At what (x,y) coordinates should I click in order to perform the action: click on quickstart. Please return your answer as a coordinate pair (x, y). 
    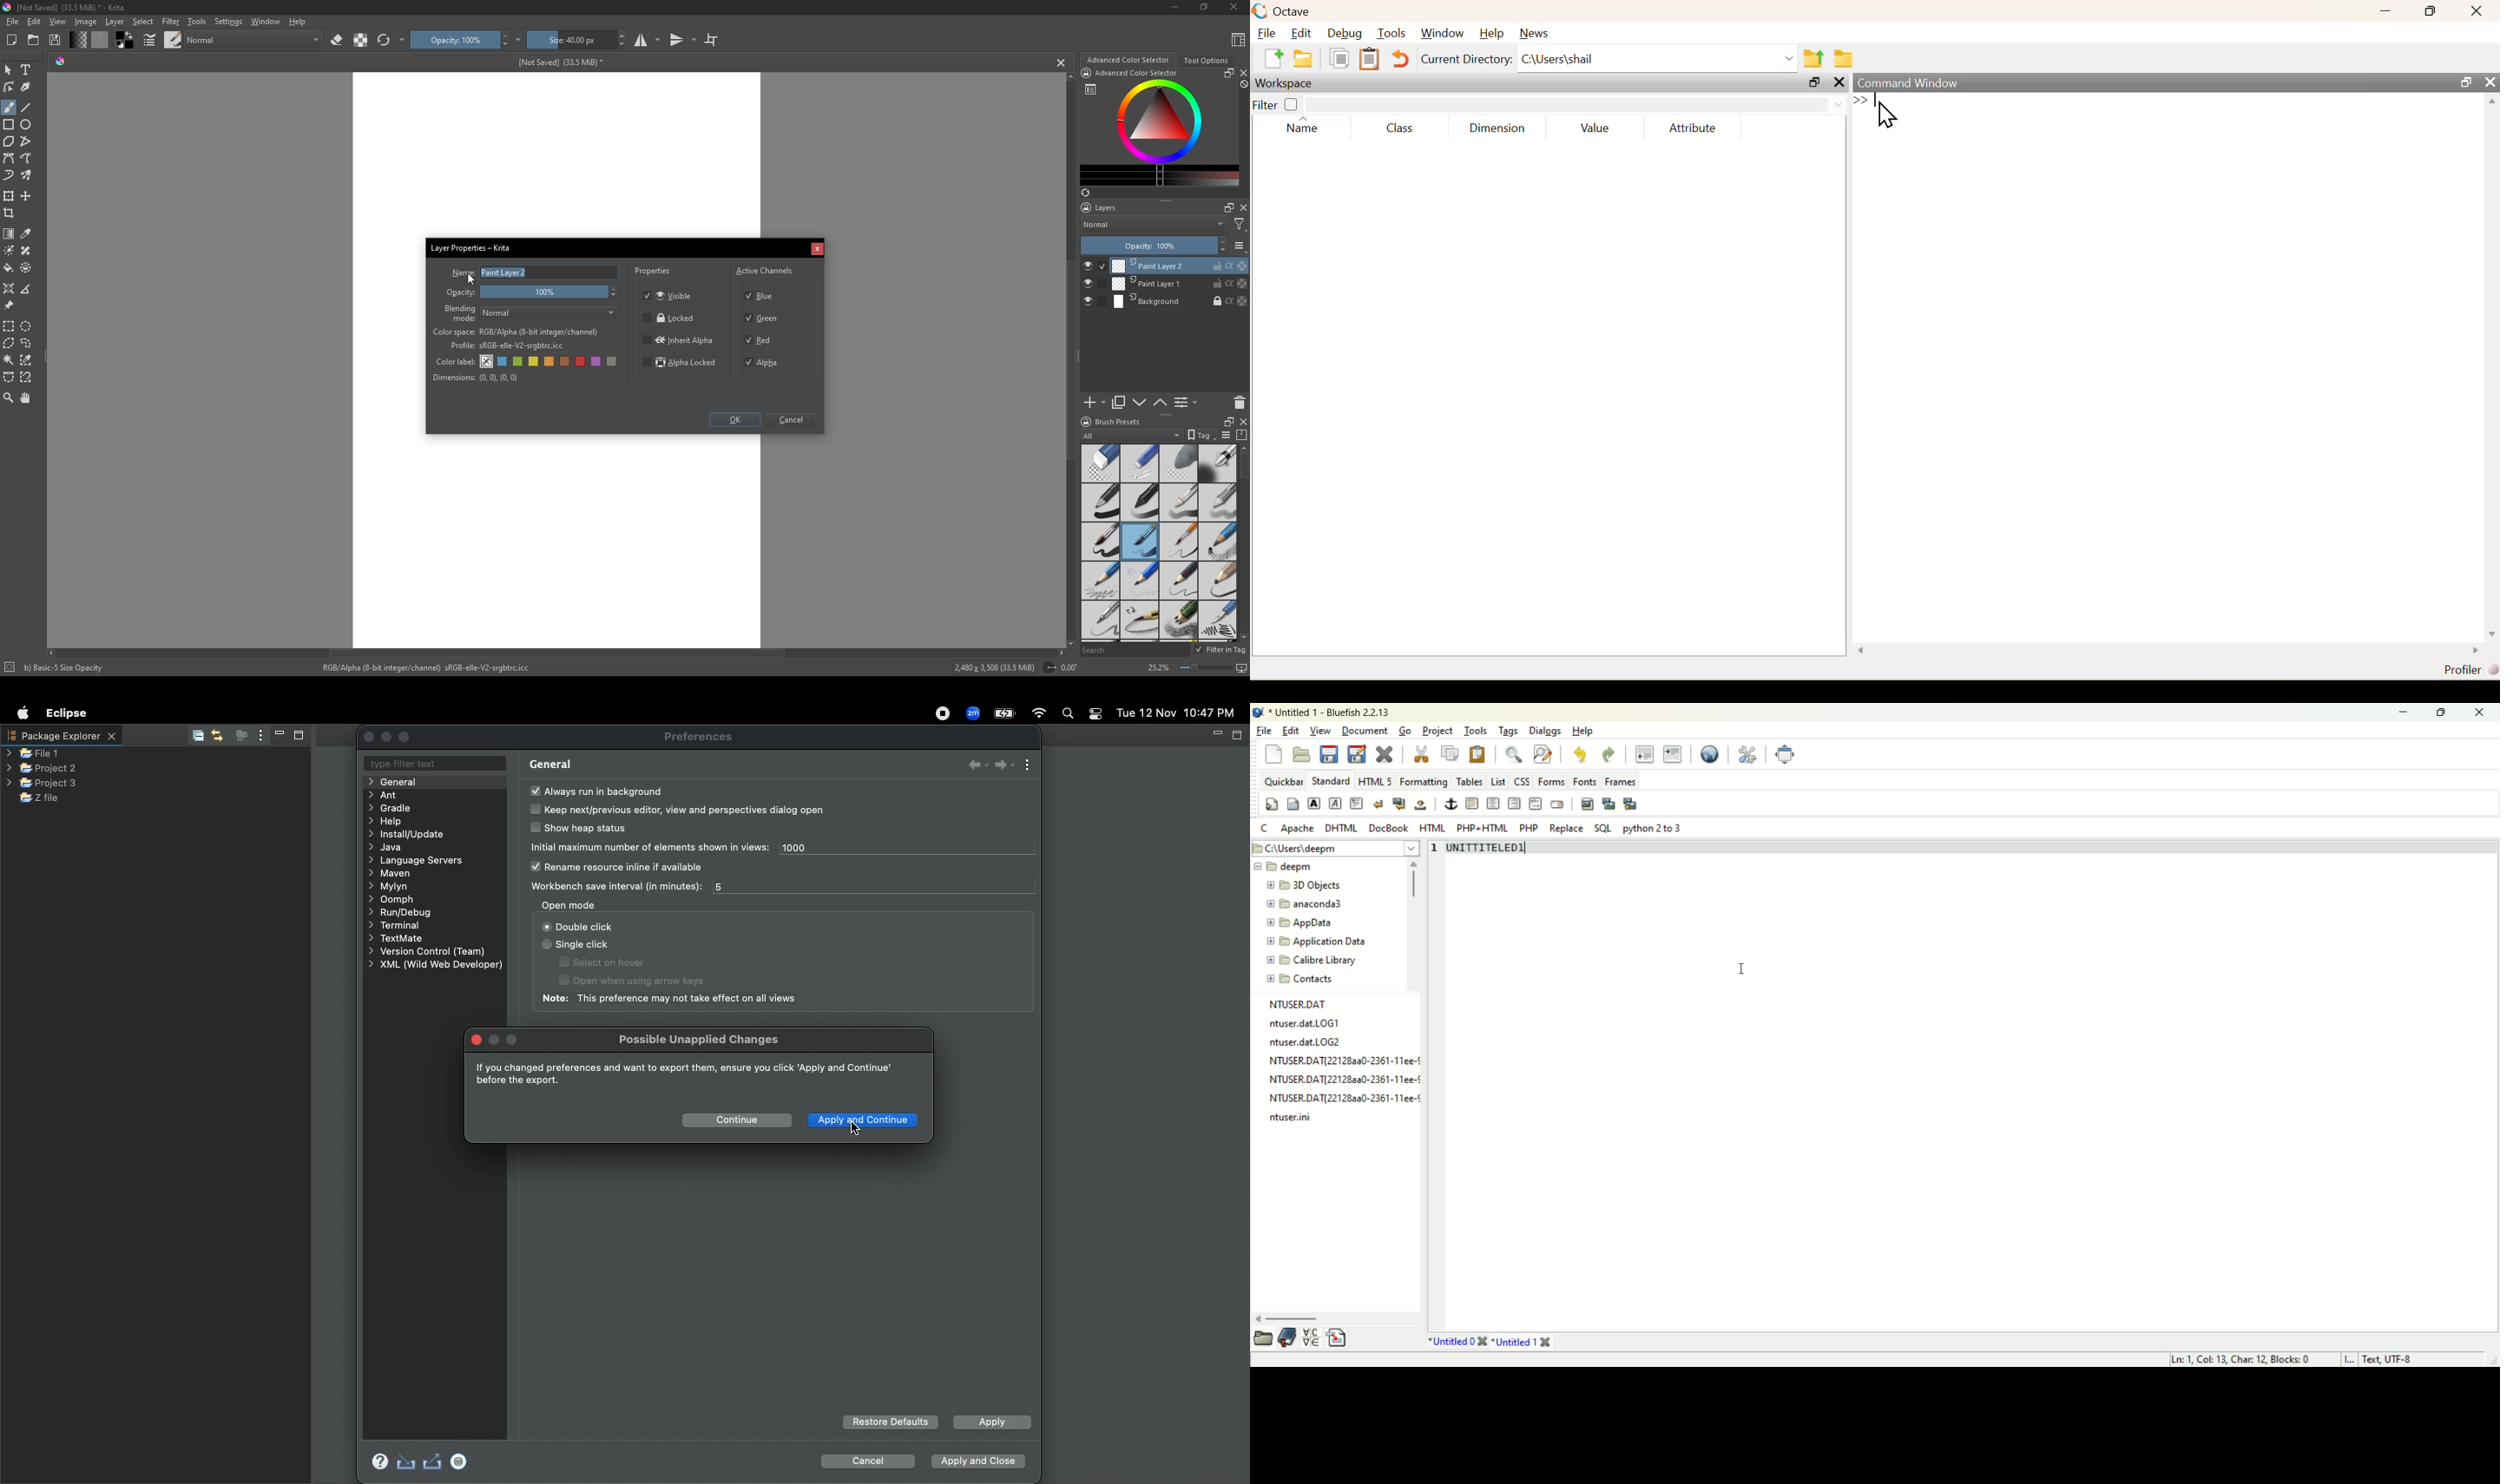
    Looking at the image, I should click on (1270, 804).